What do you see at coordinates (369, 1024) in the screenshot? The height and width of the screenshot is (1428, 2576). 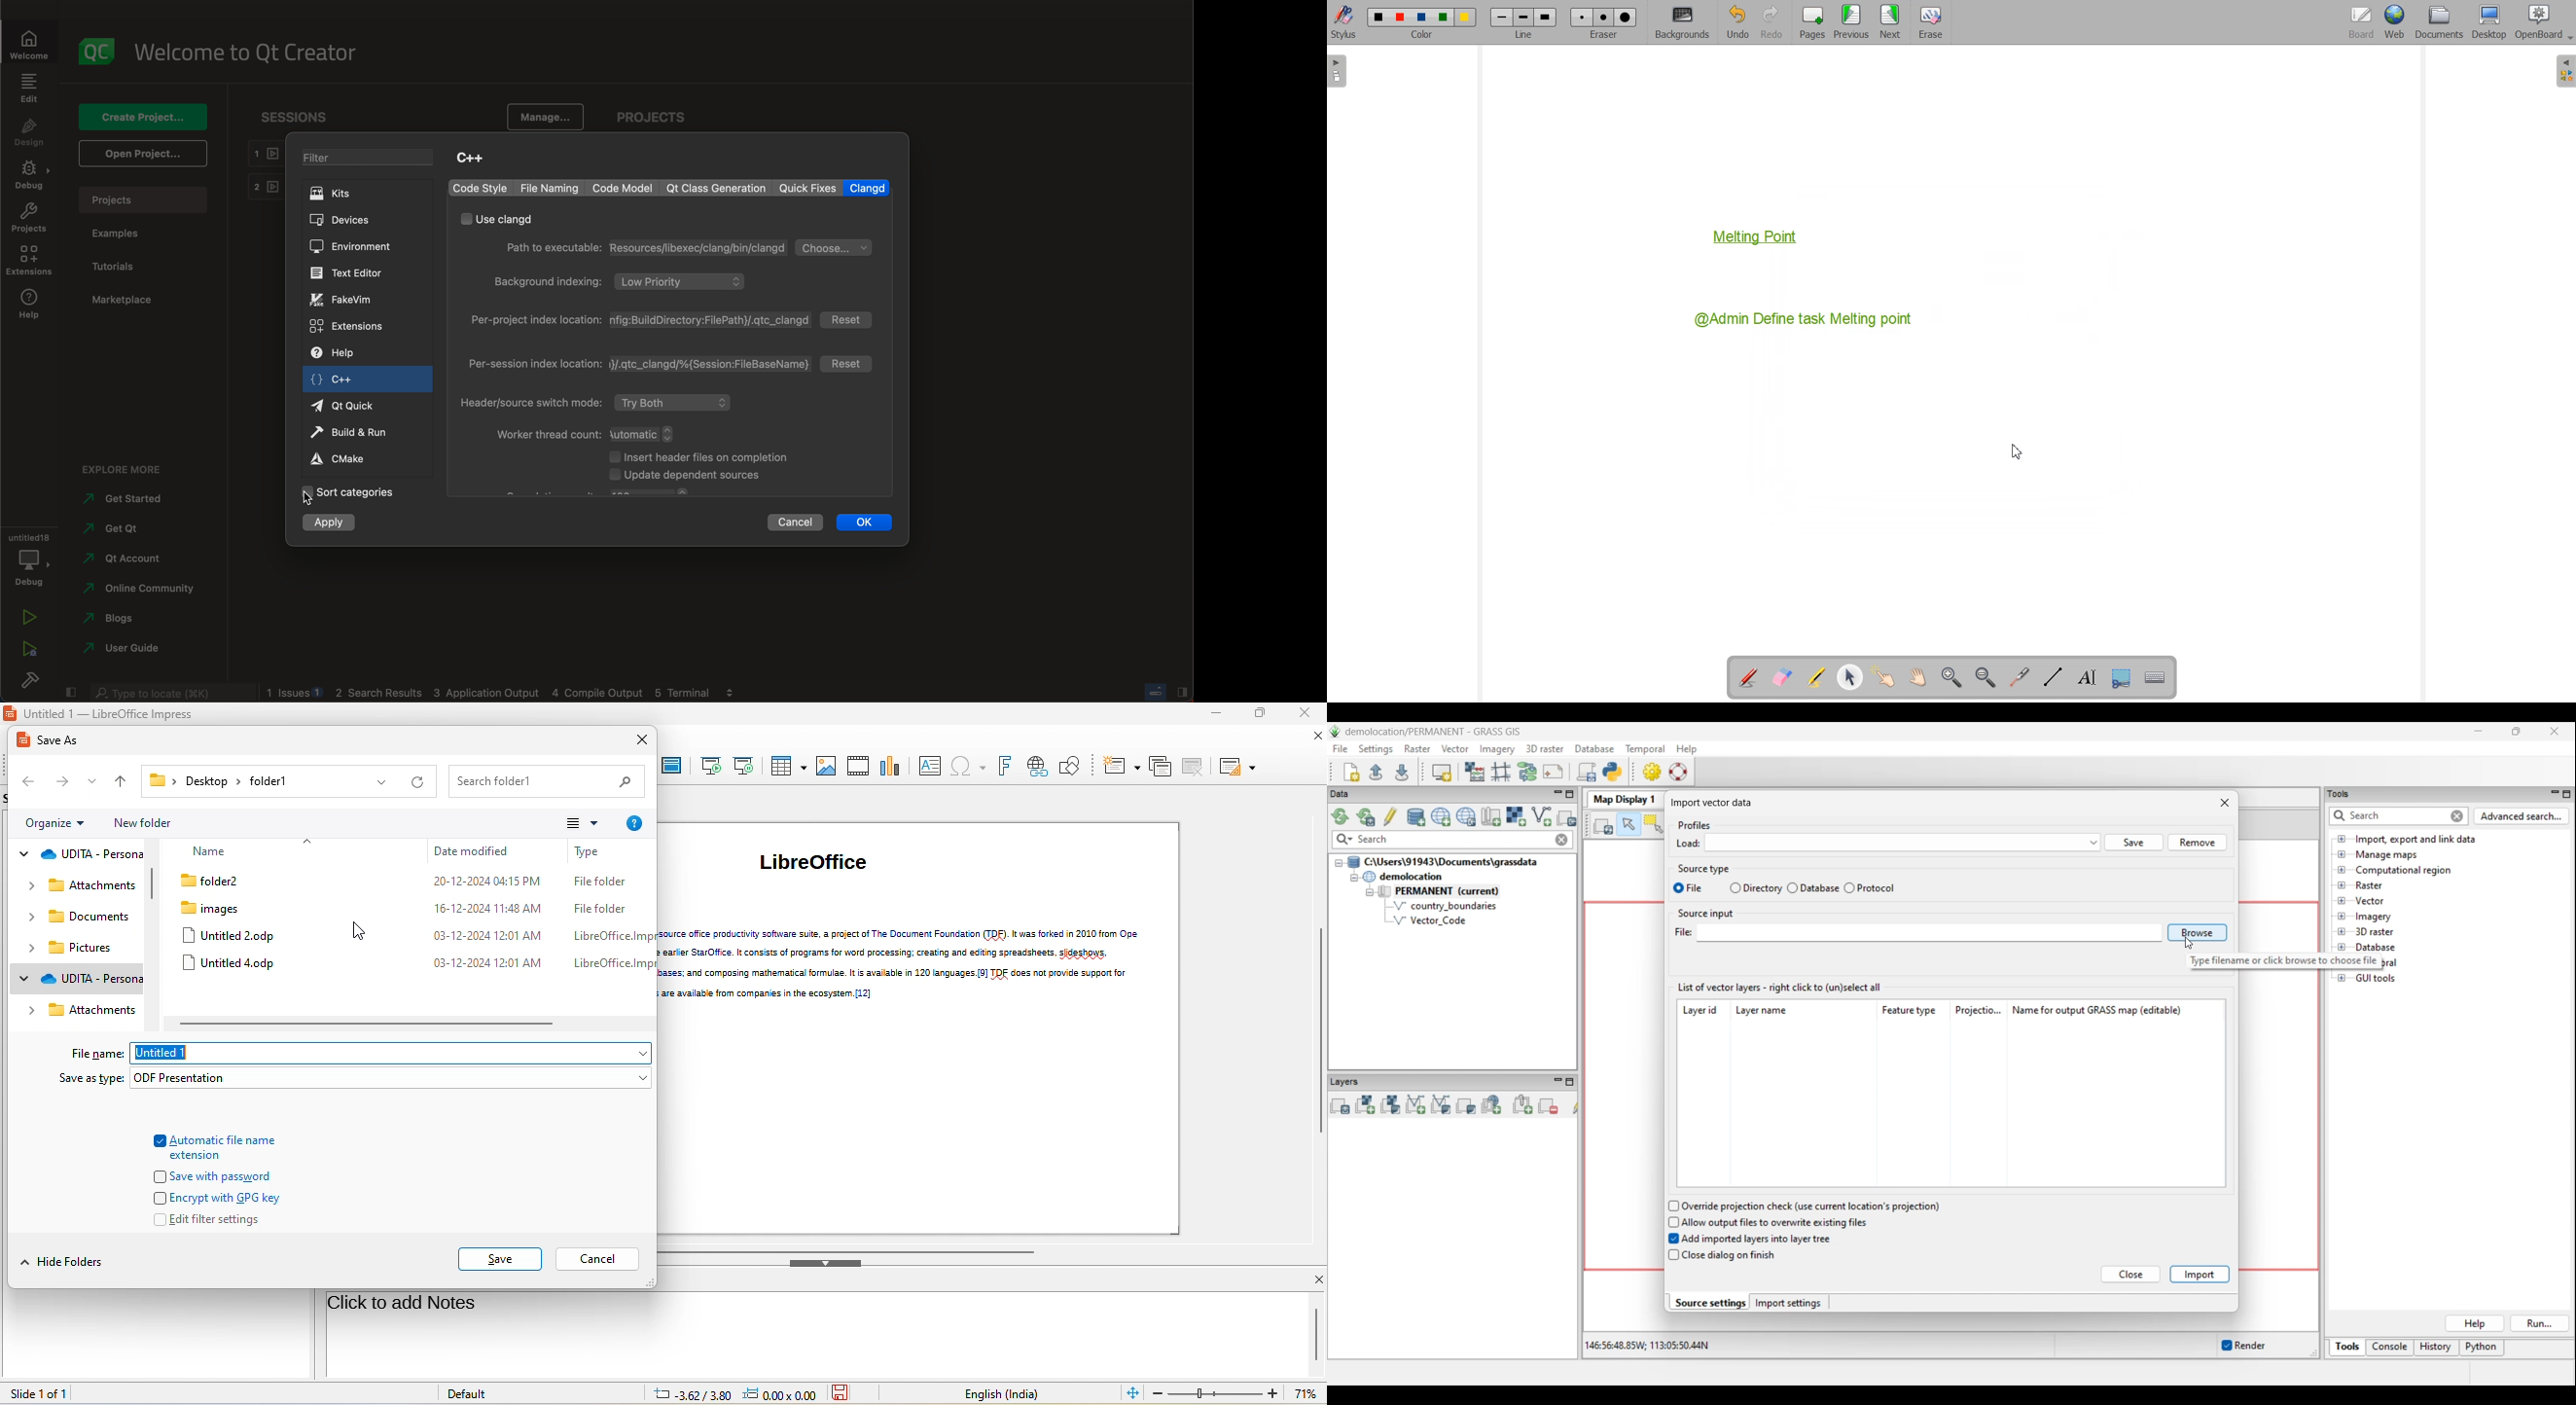 I see `horizontal scroll bar` at bounding box center [369, 1024].